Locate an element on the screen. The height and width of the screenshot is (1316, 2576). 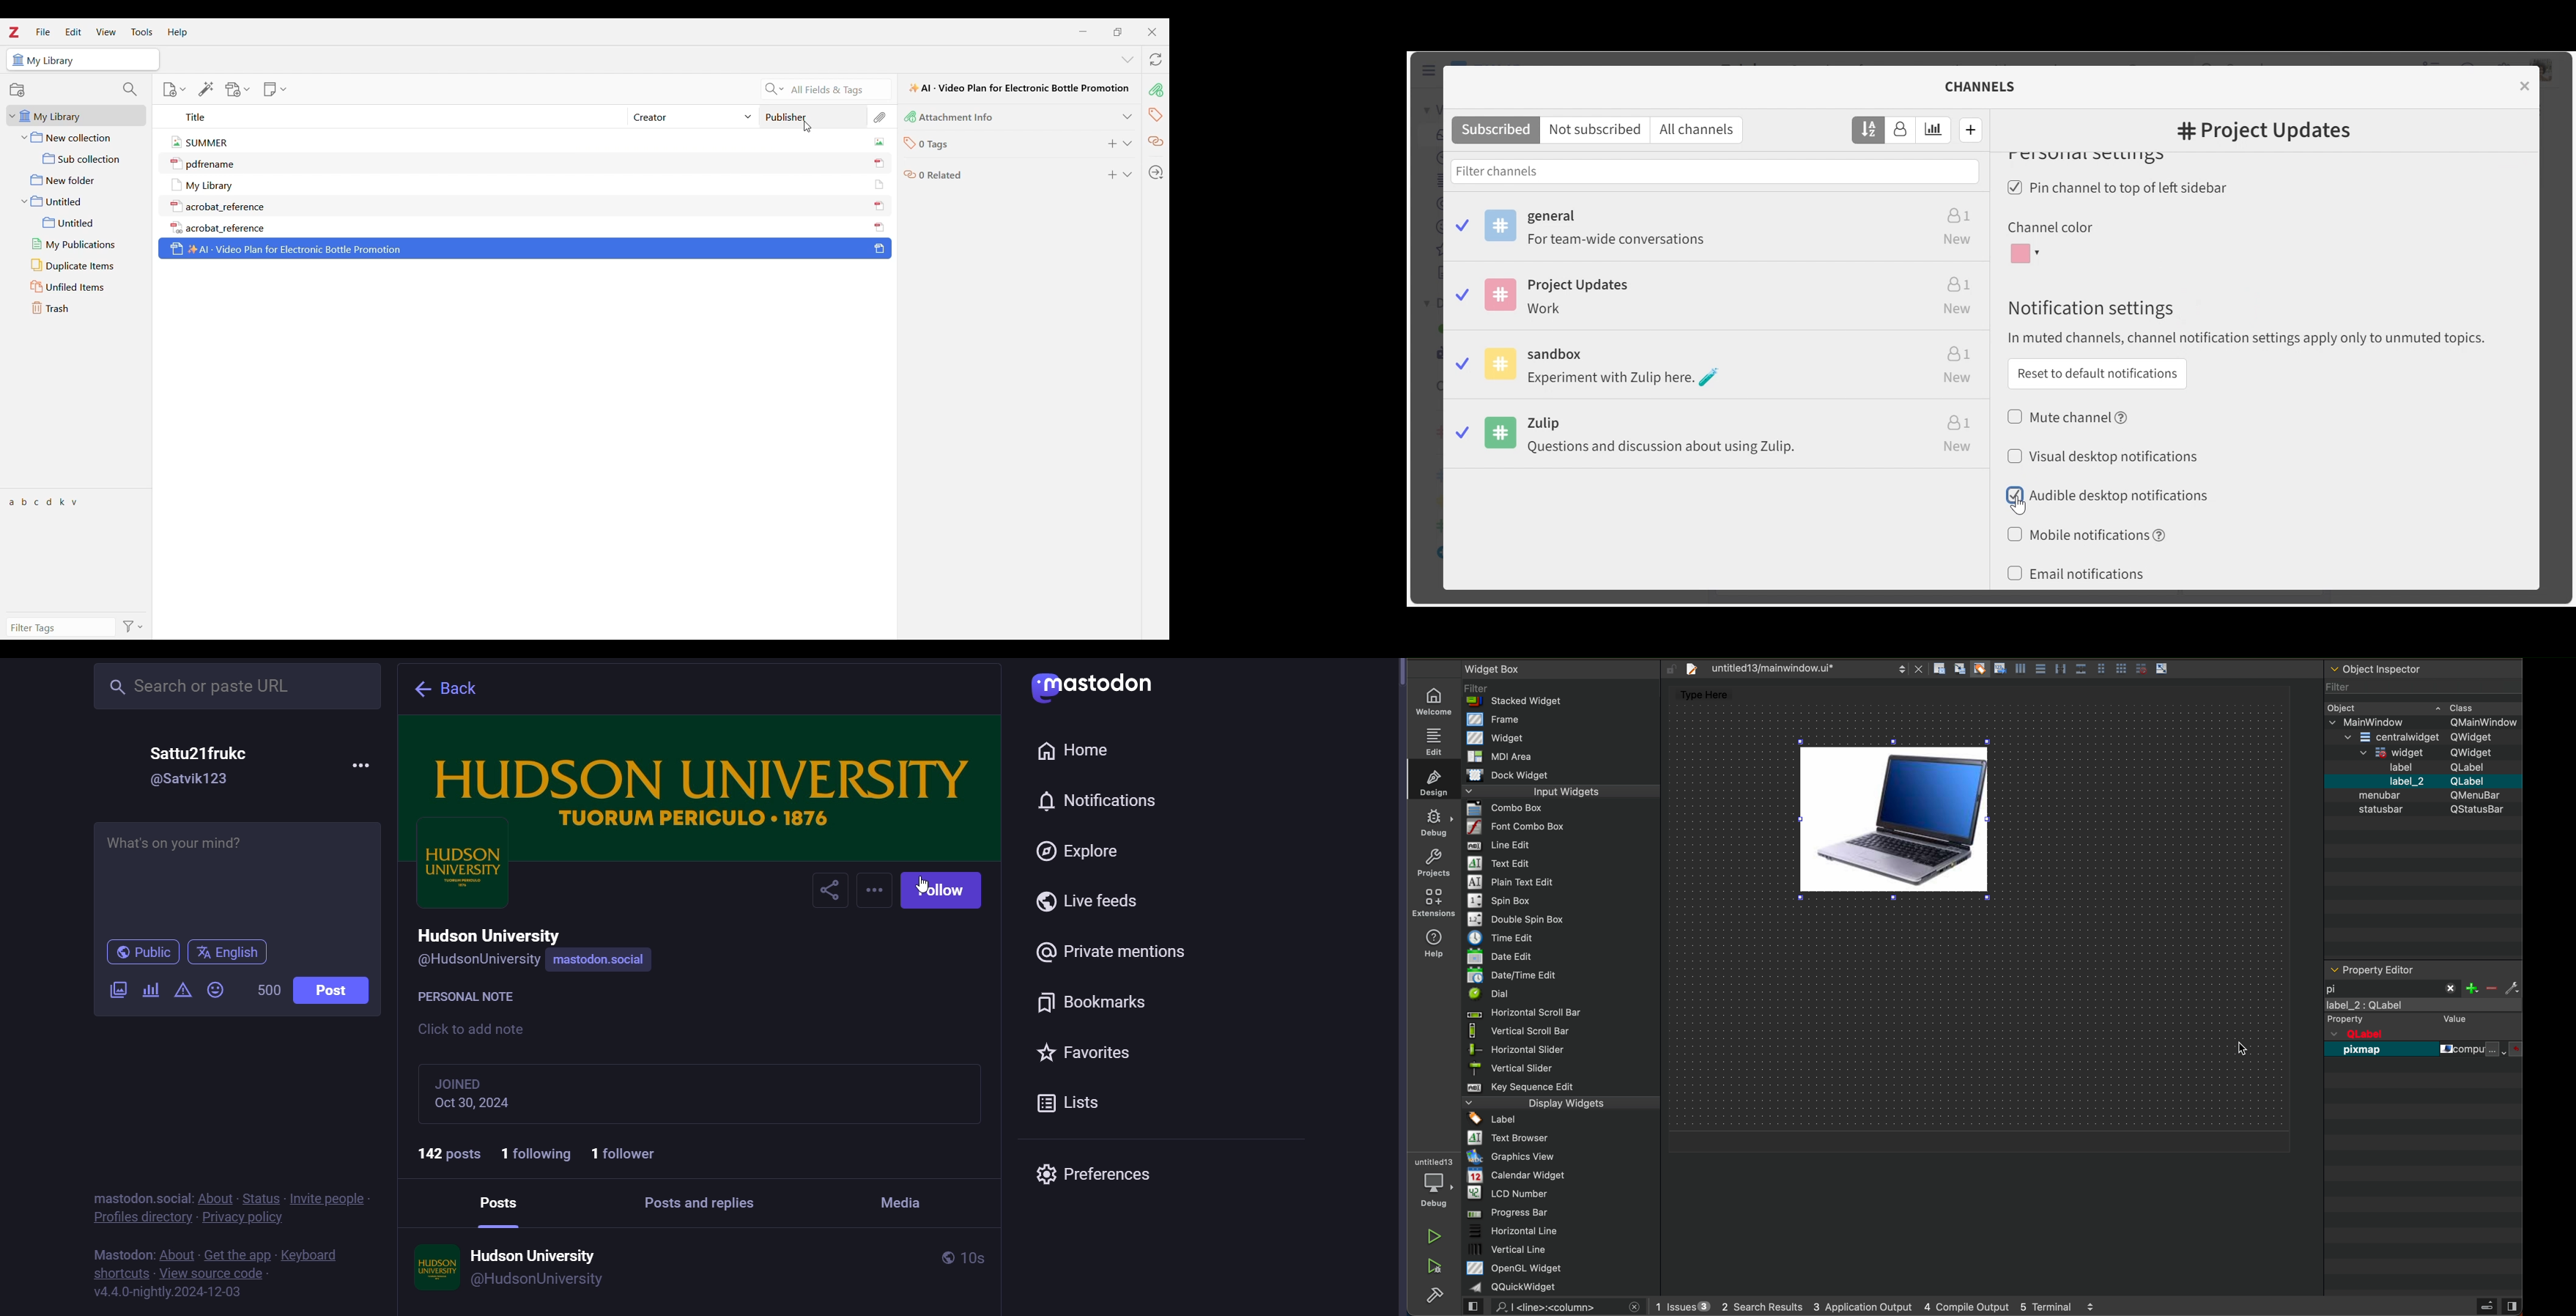
Search All Fields & Tags is located at coordinates (841, 90).